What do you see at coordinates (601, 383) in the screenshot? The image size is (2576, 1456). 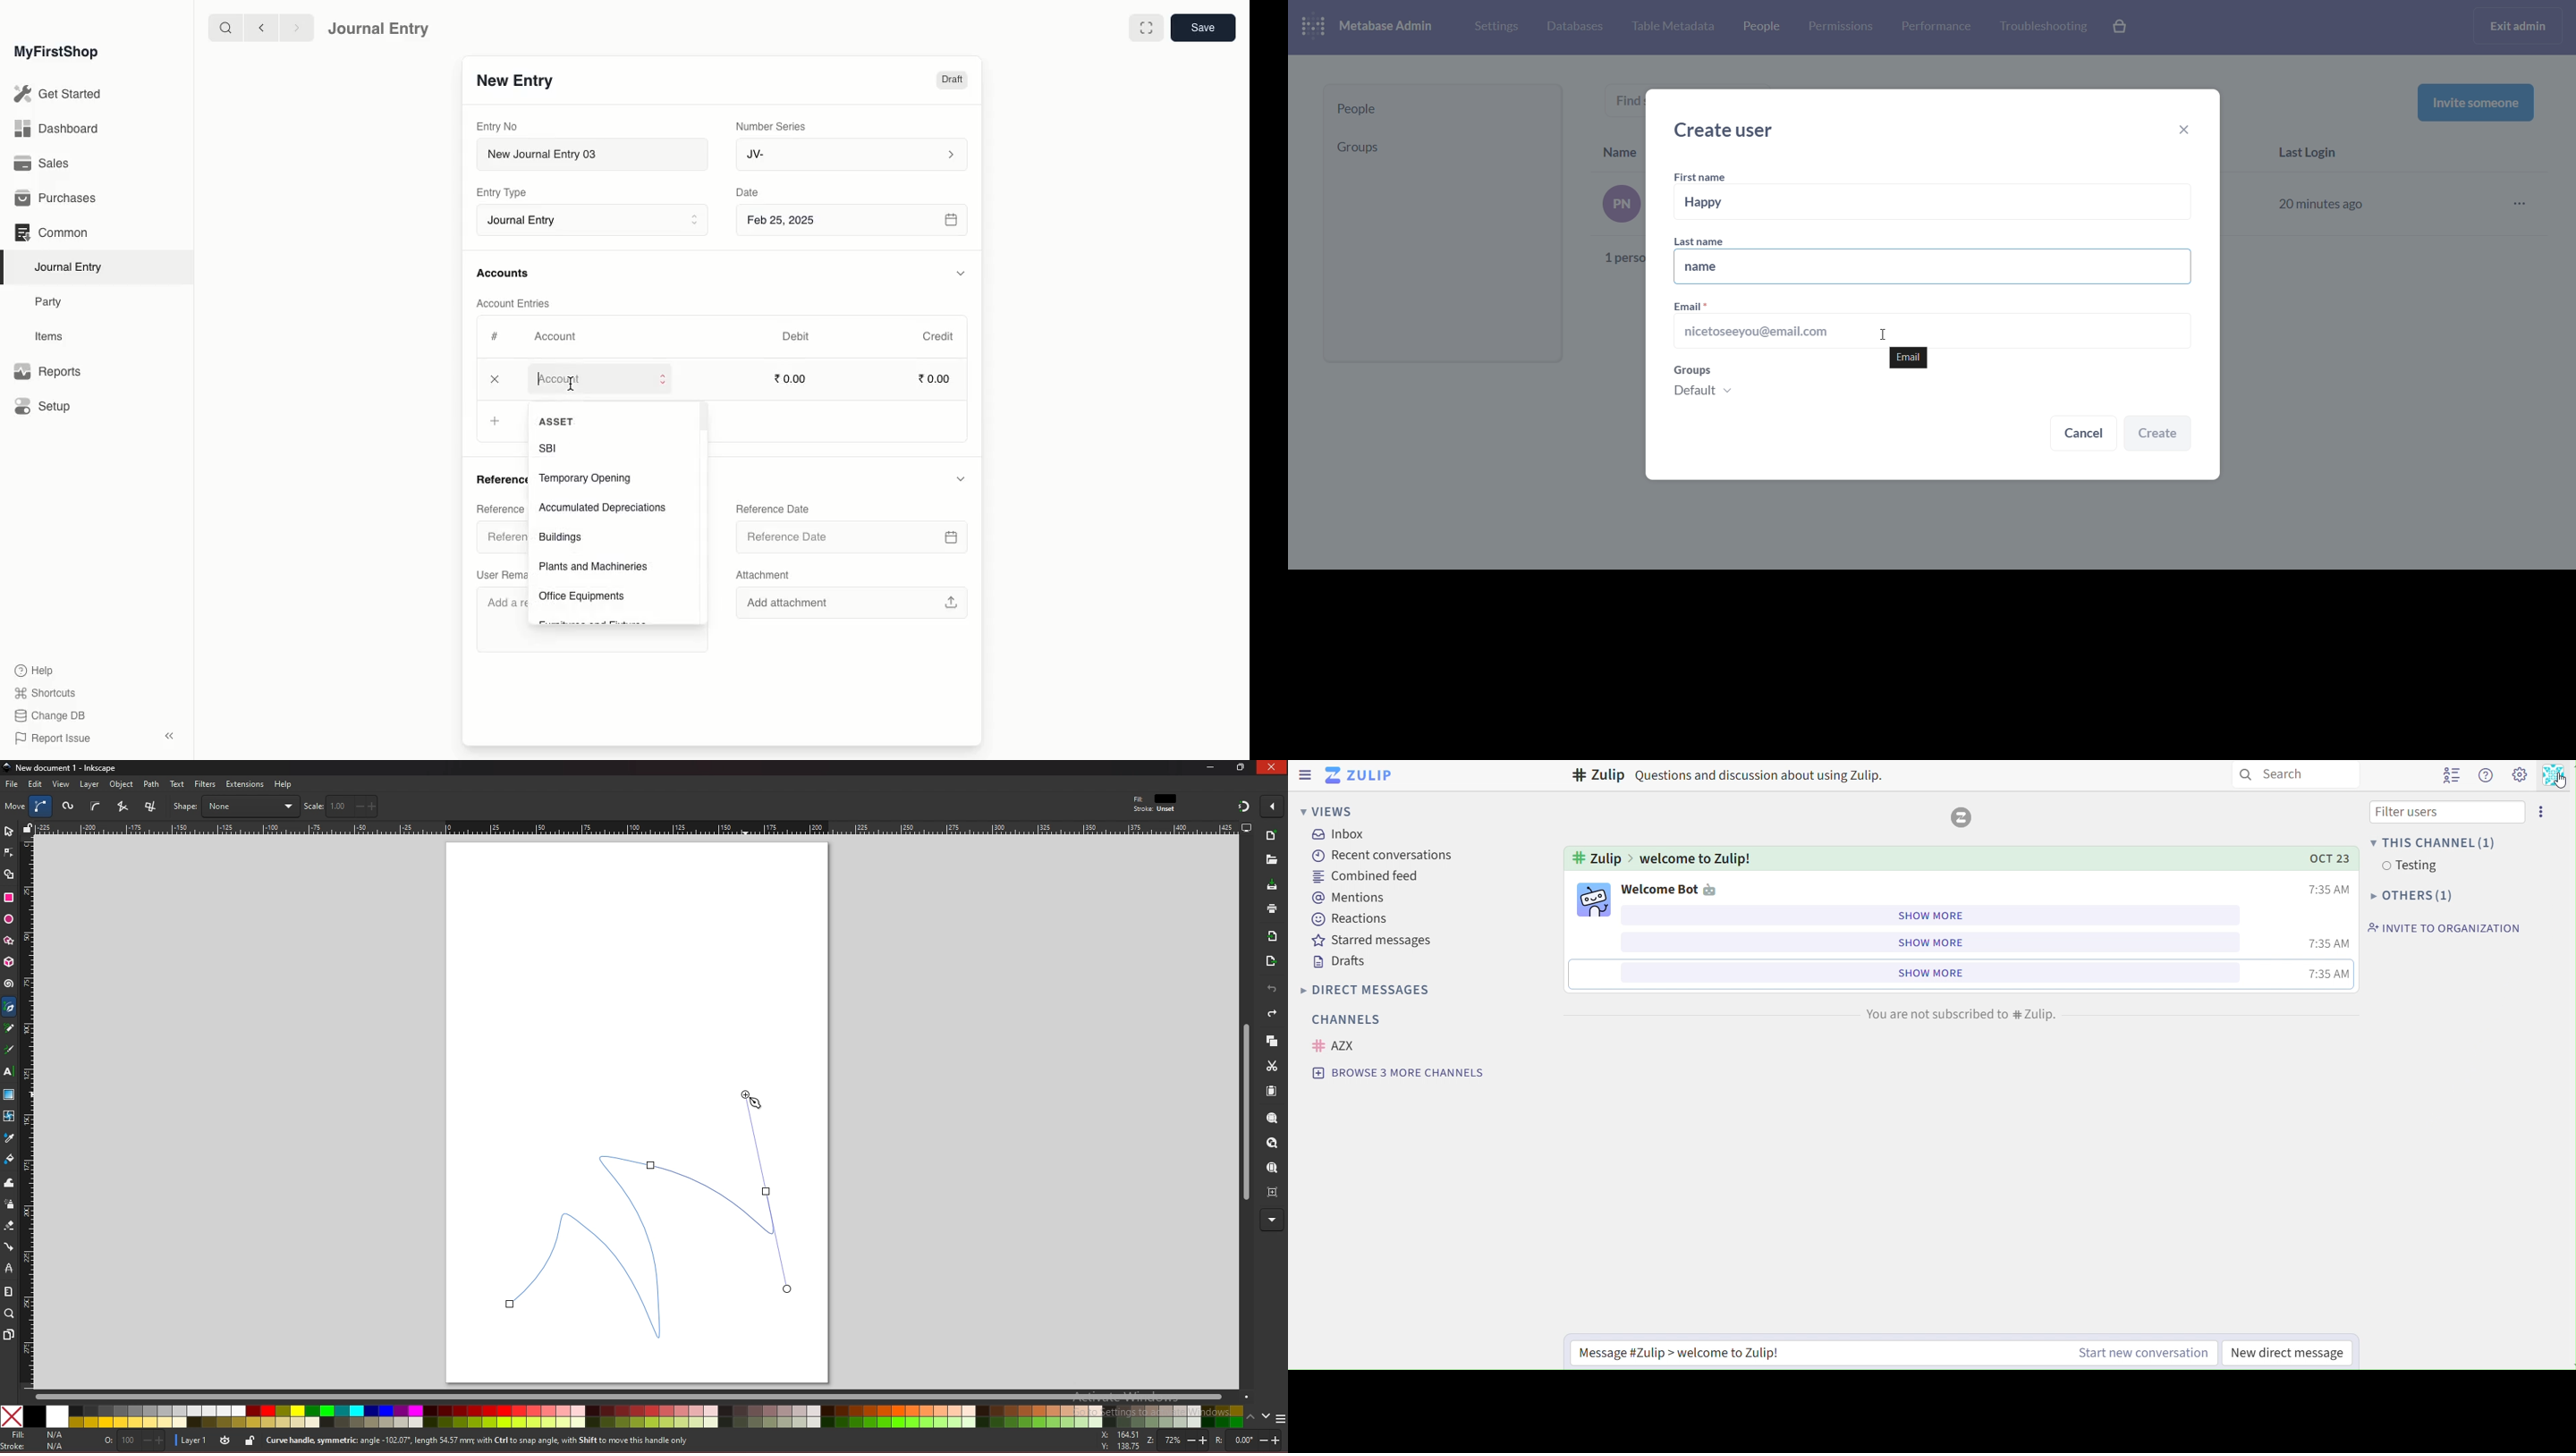 I see `Account` at bounding box center [601, 383].